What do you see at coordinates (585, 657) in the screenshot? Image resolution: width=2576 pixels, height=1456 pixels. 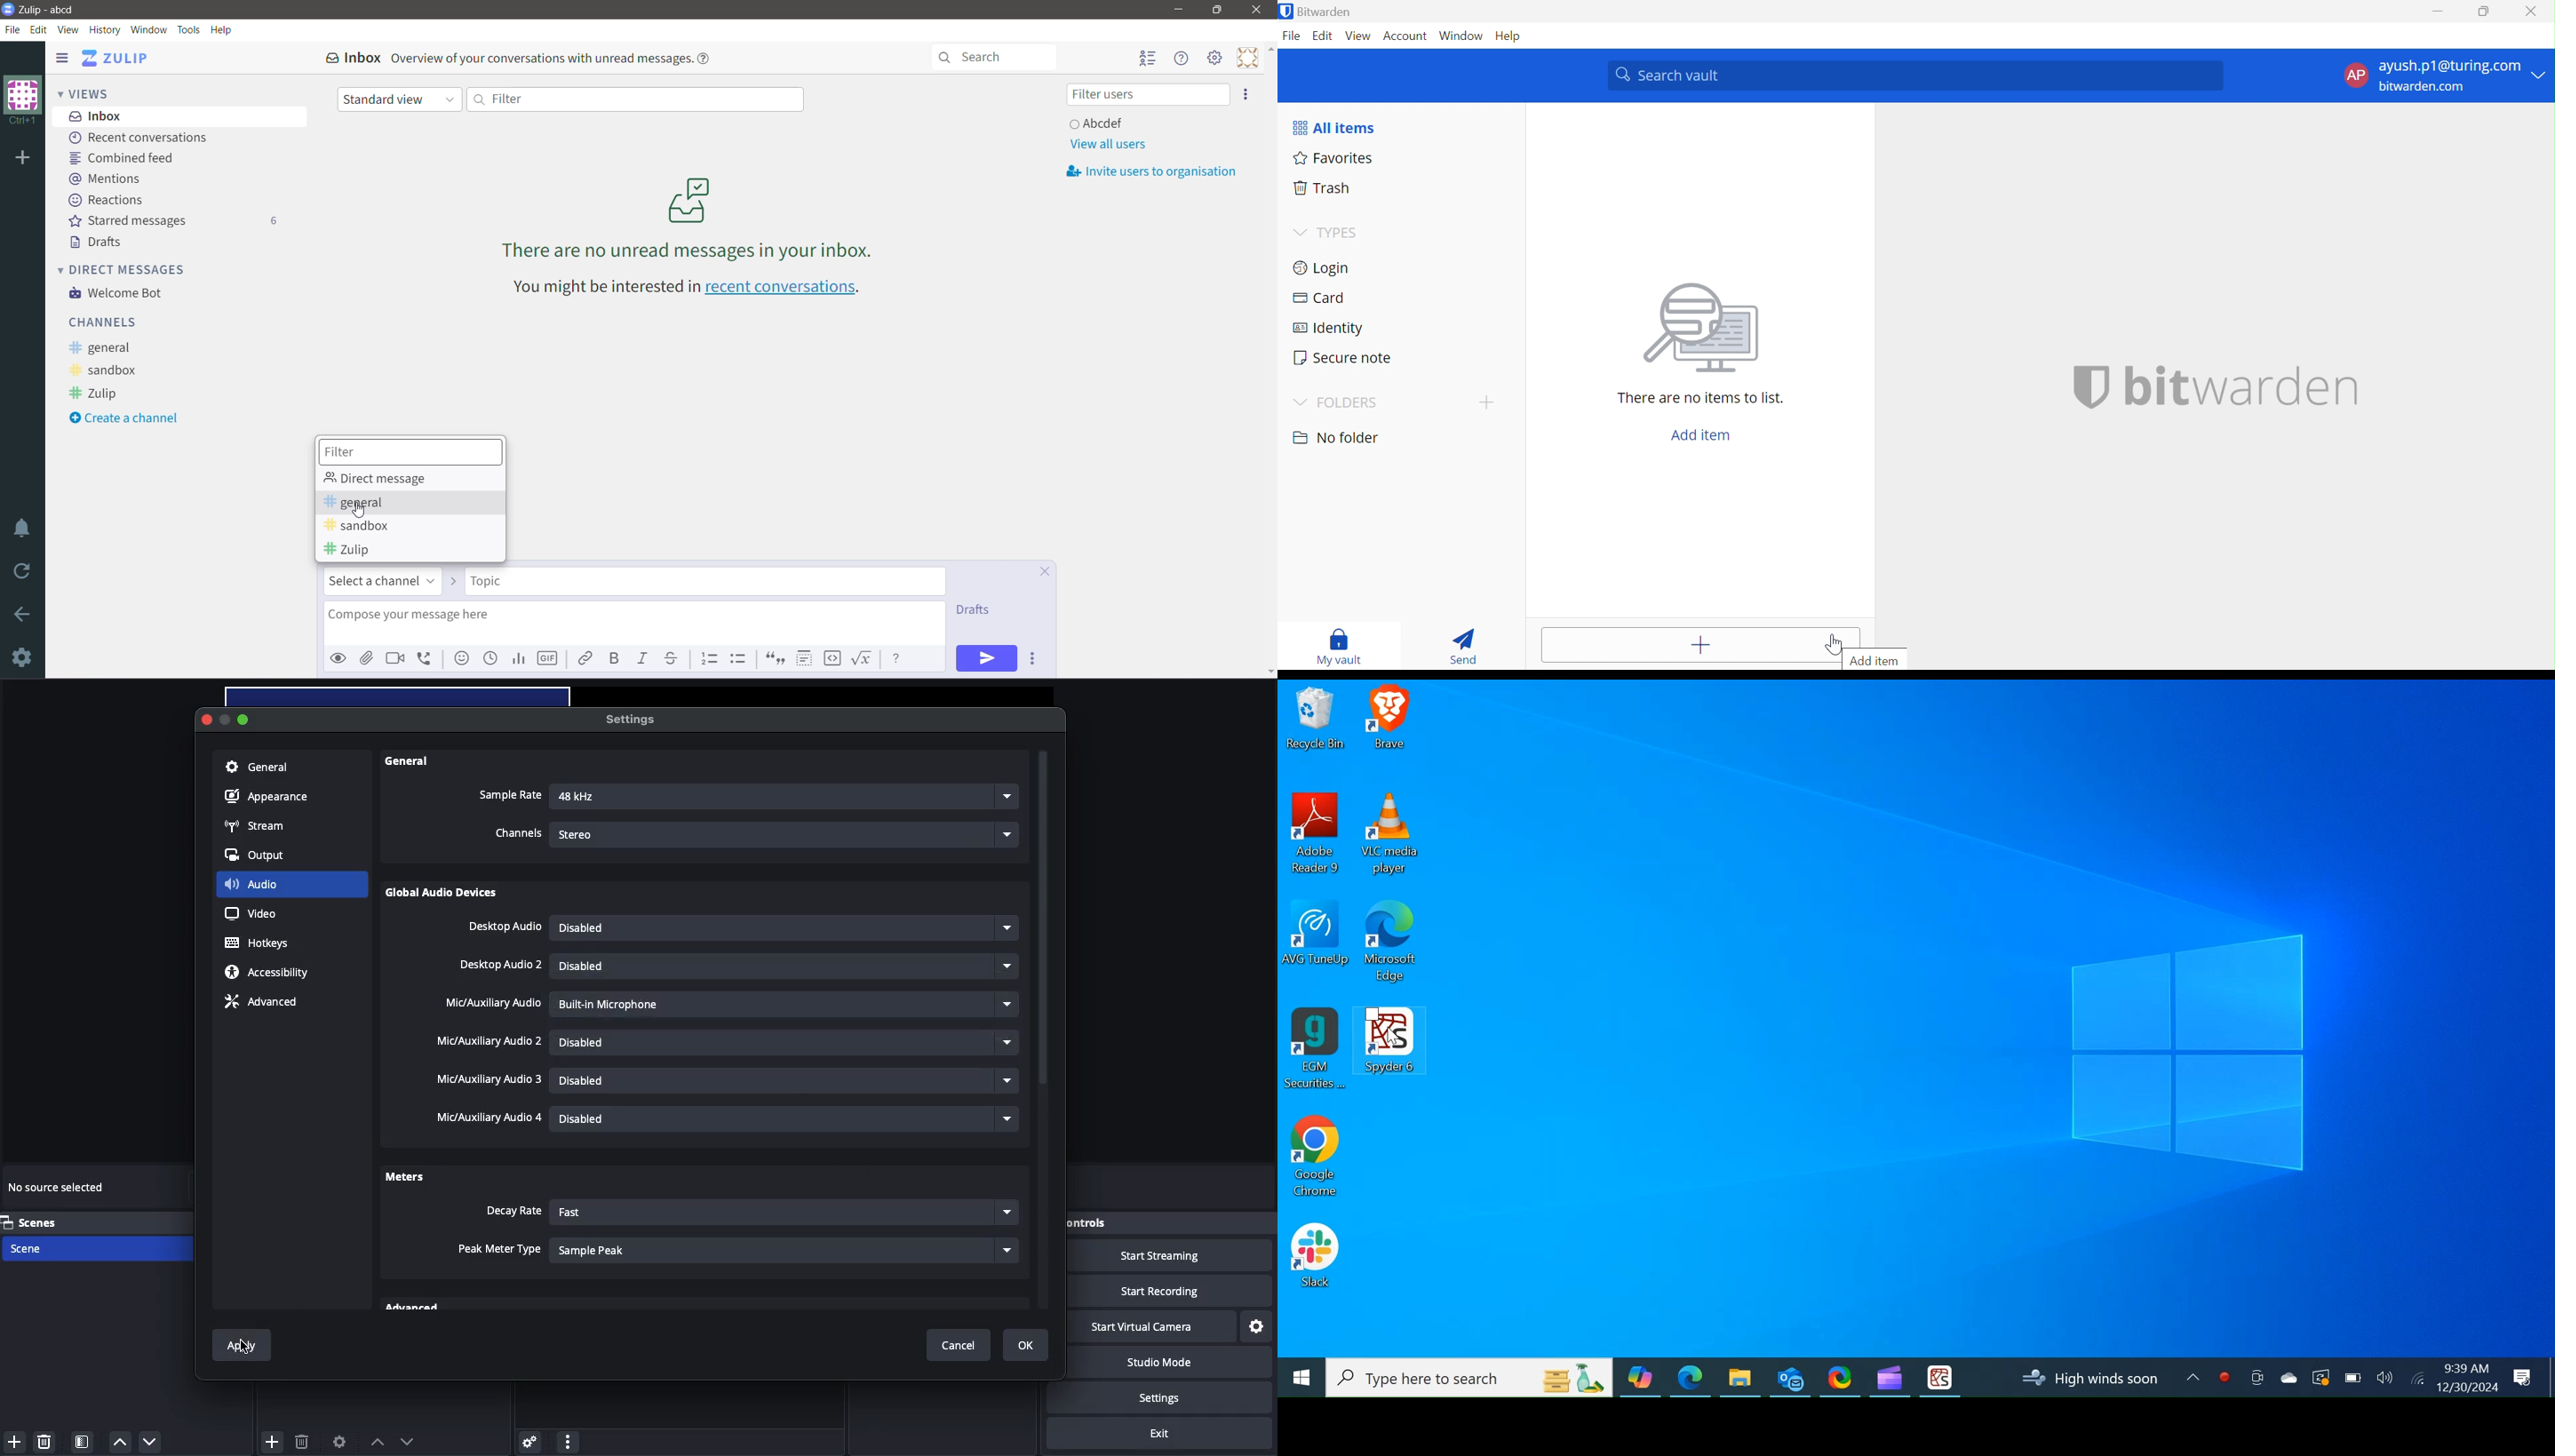 I see `Link` at bounding box center [585, 657].